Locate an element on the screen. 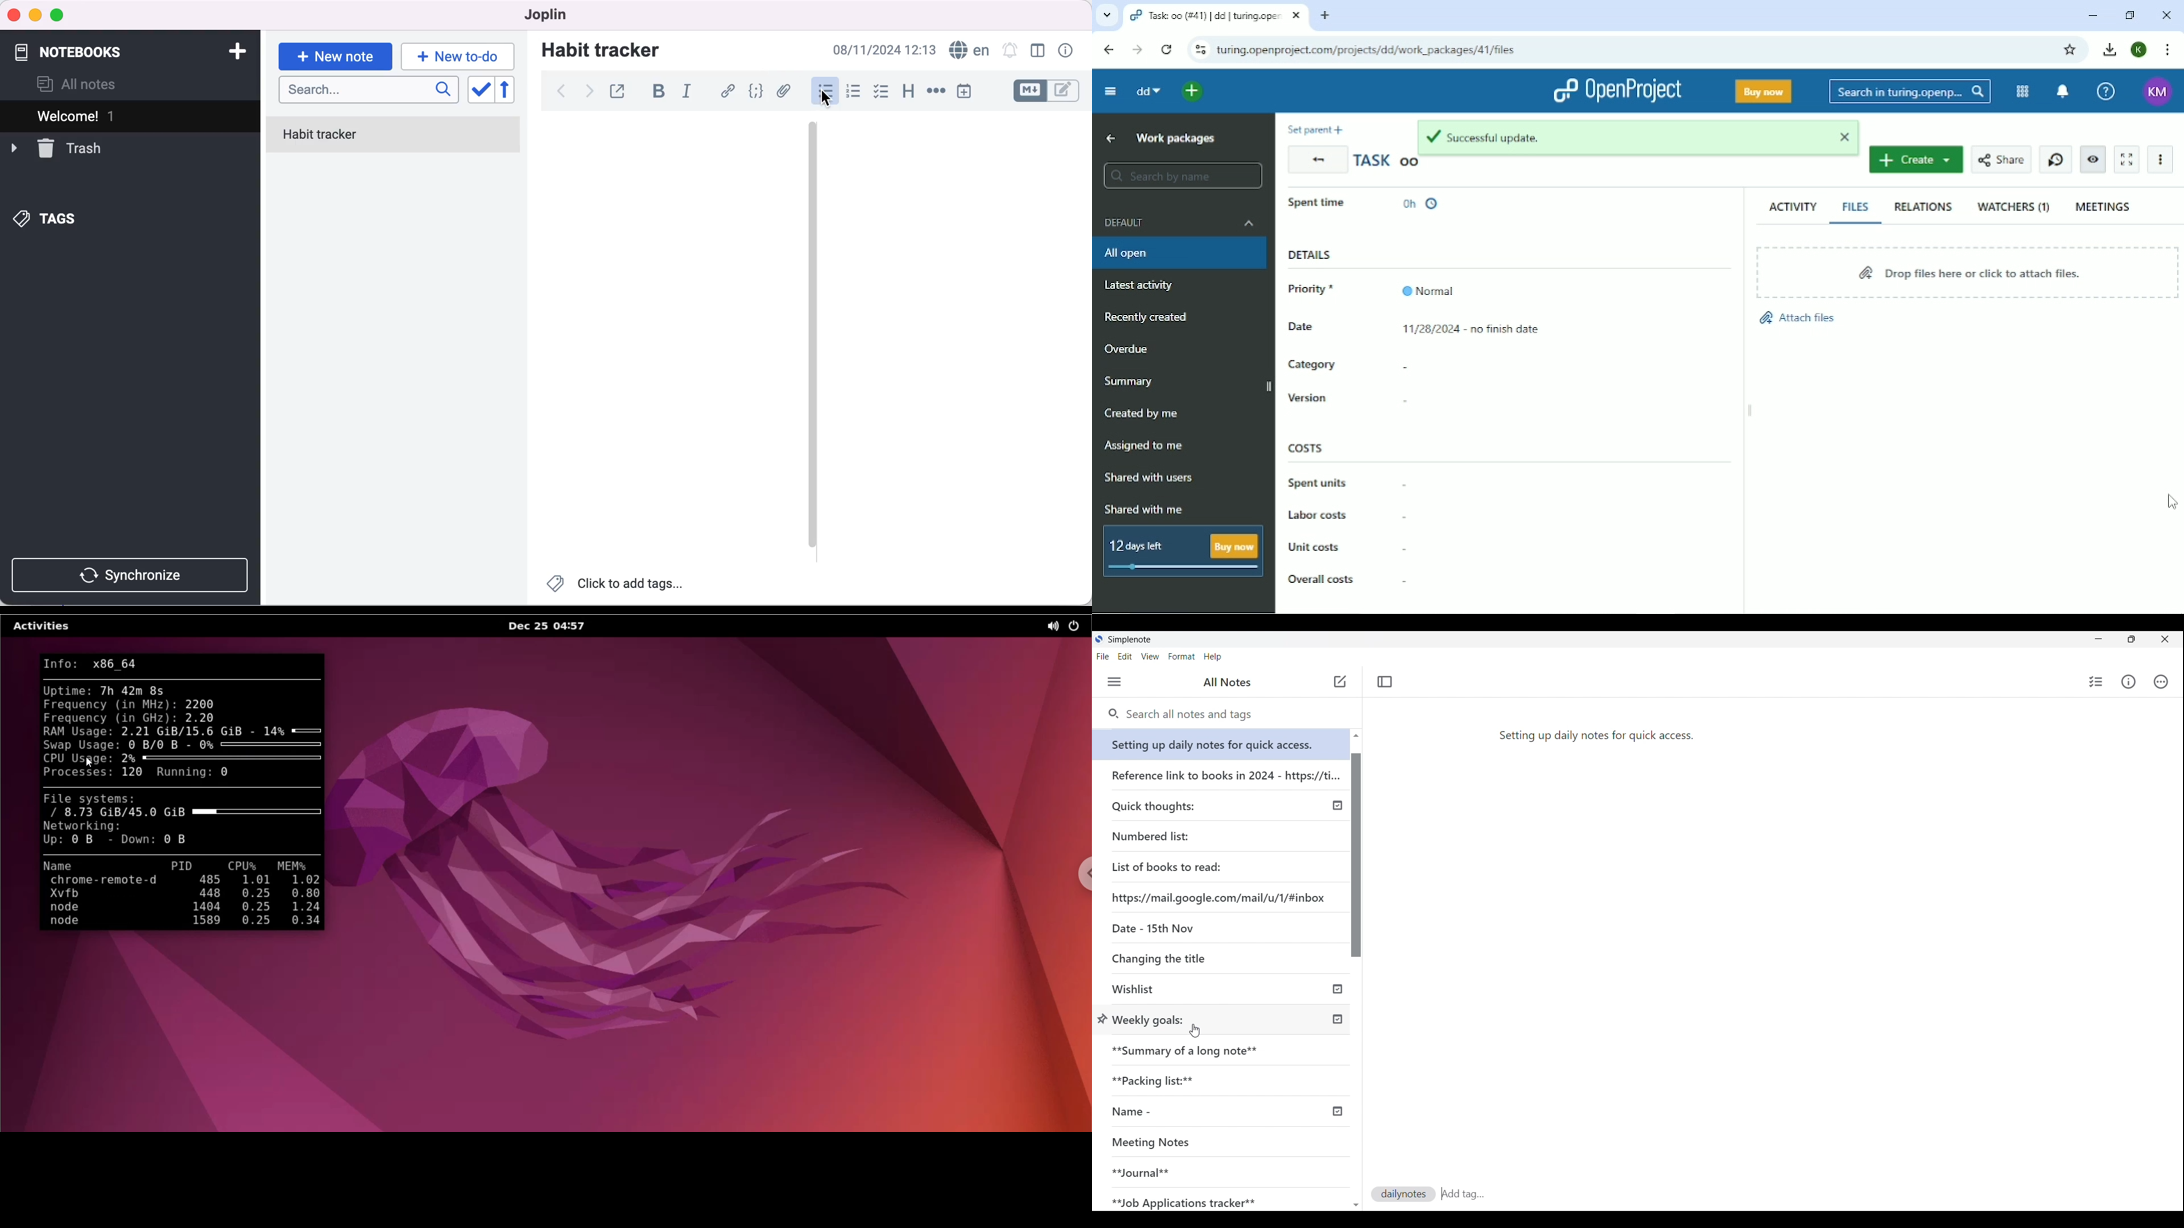 This screenshot has width=2184, height=1232. notebooks is located at coordinates (85, 47).